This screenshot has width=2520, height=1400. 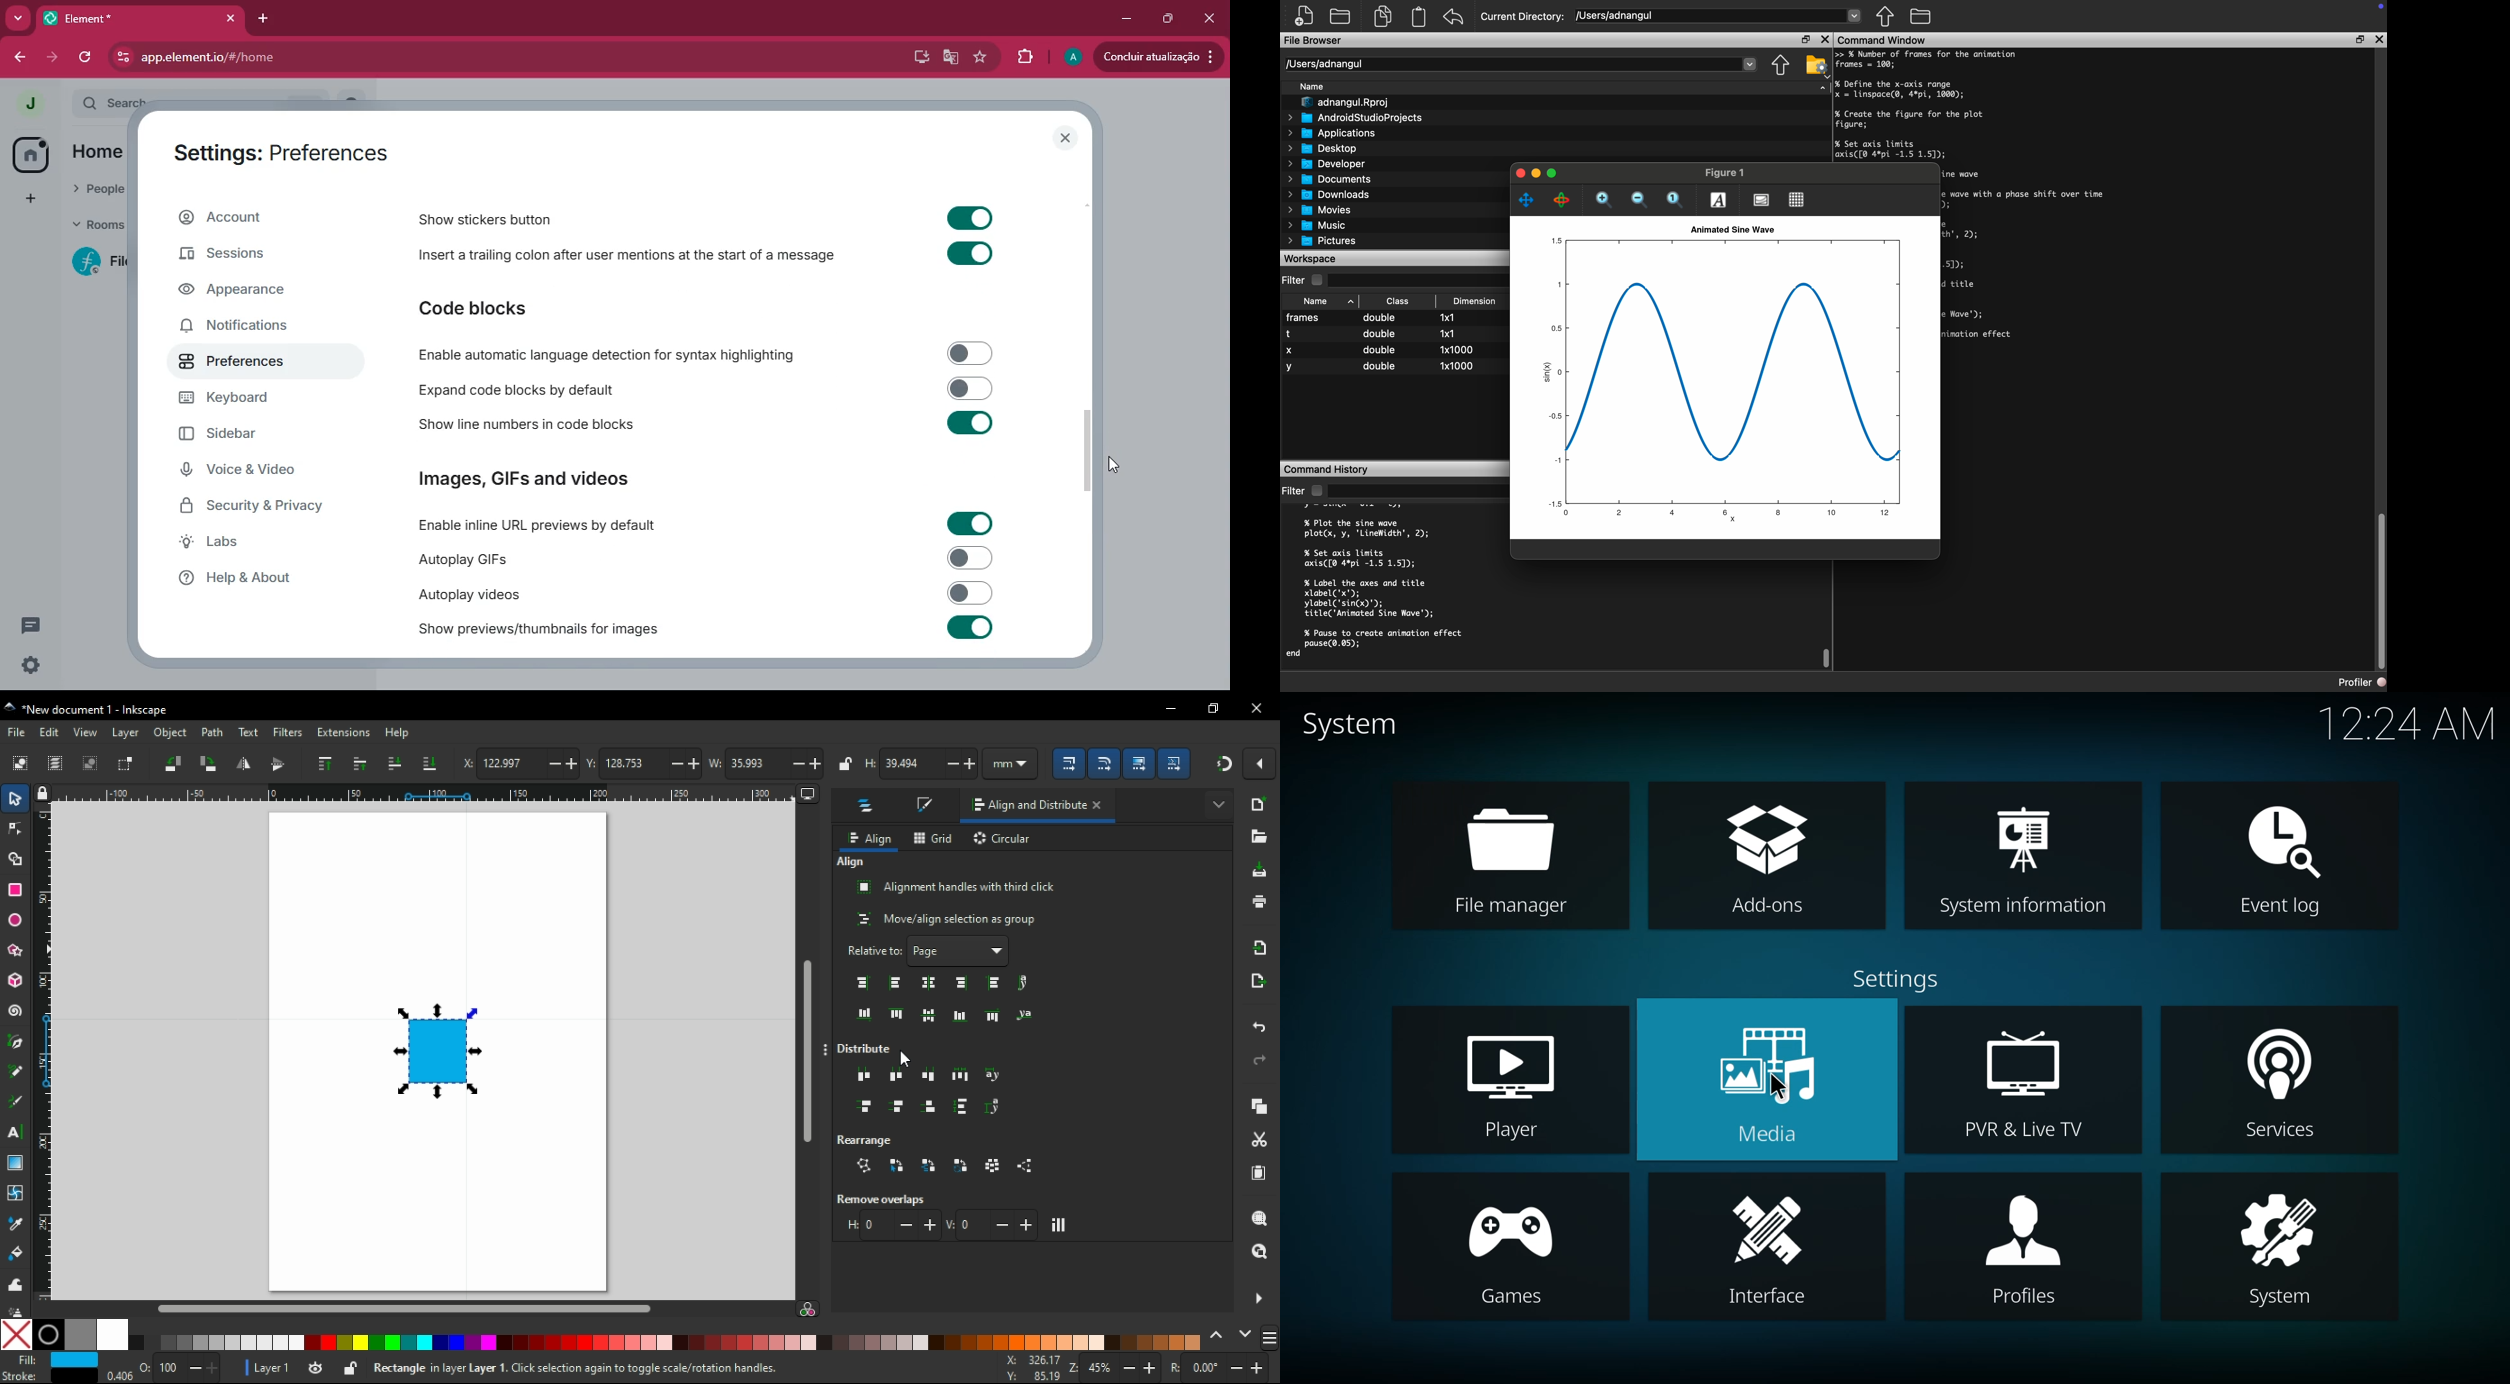 I want to click on previous, so click(x=1219, y=1334).